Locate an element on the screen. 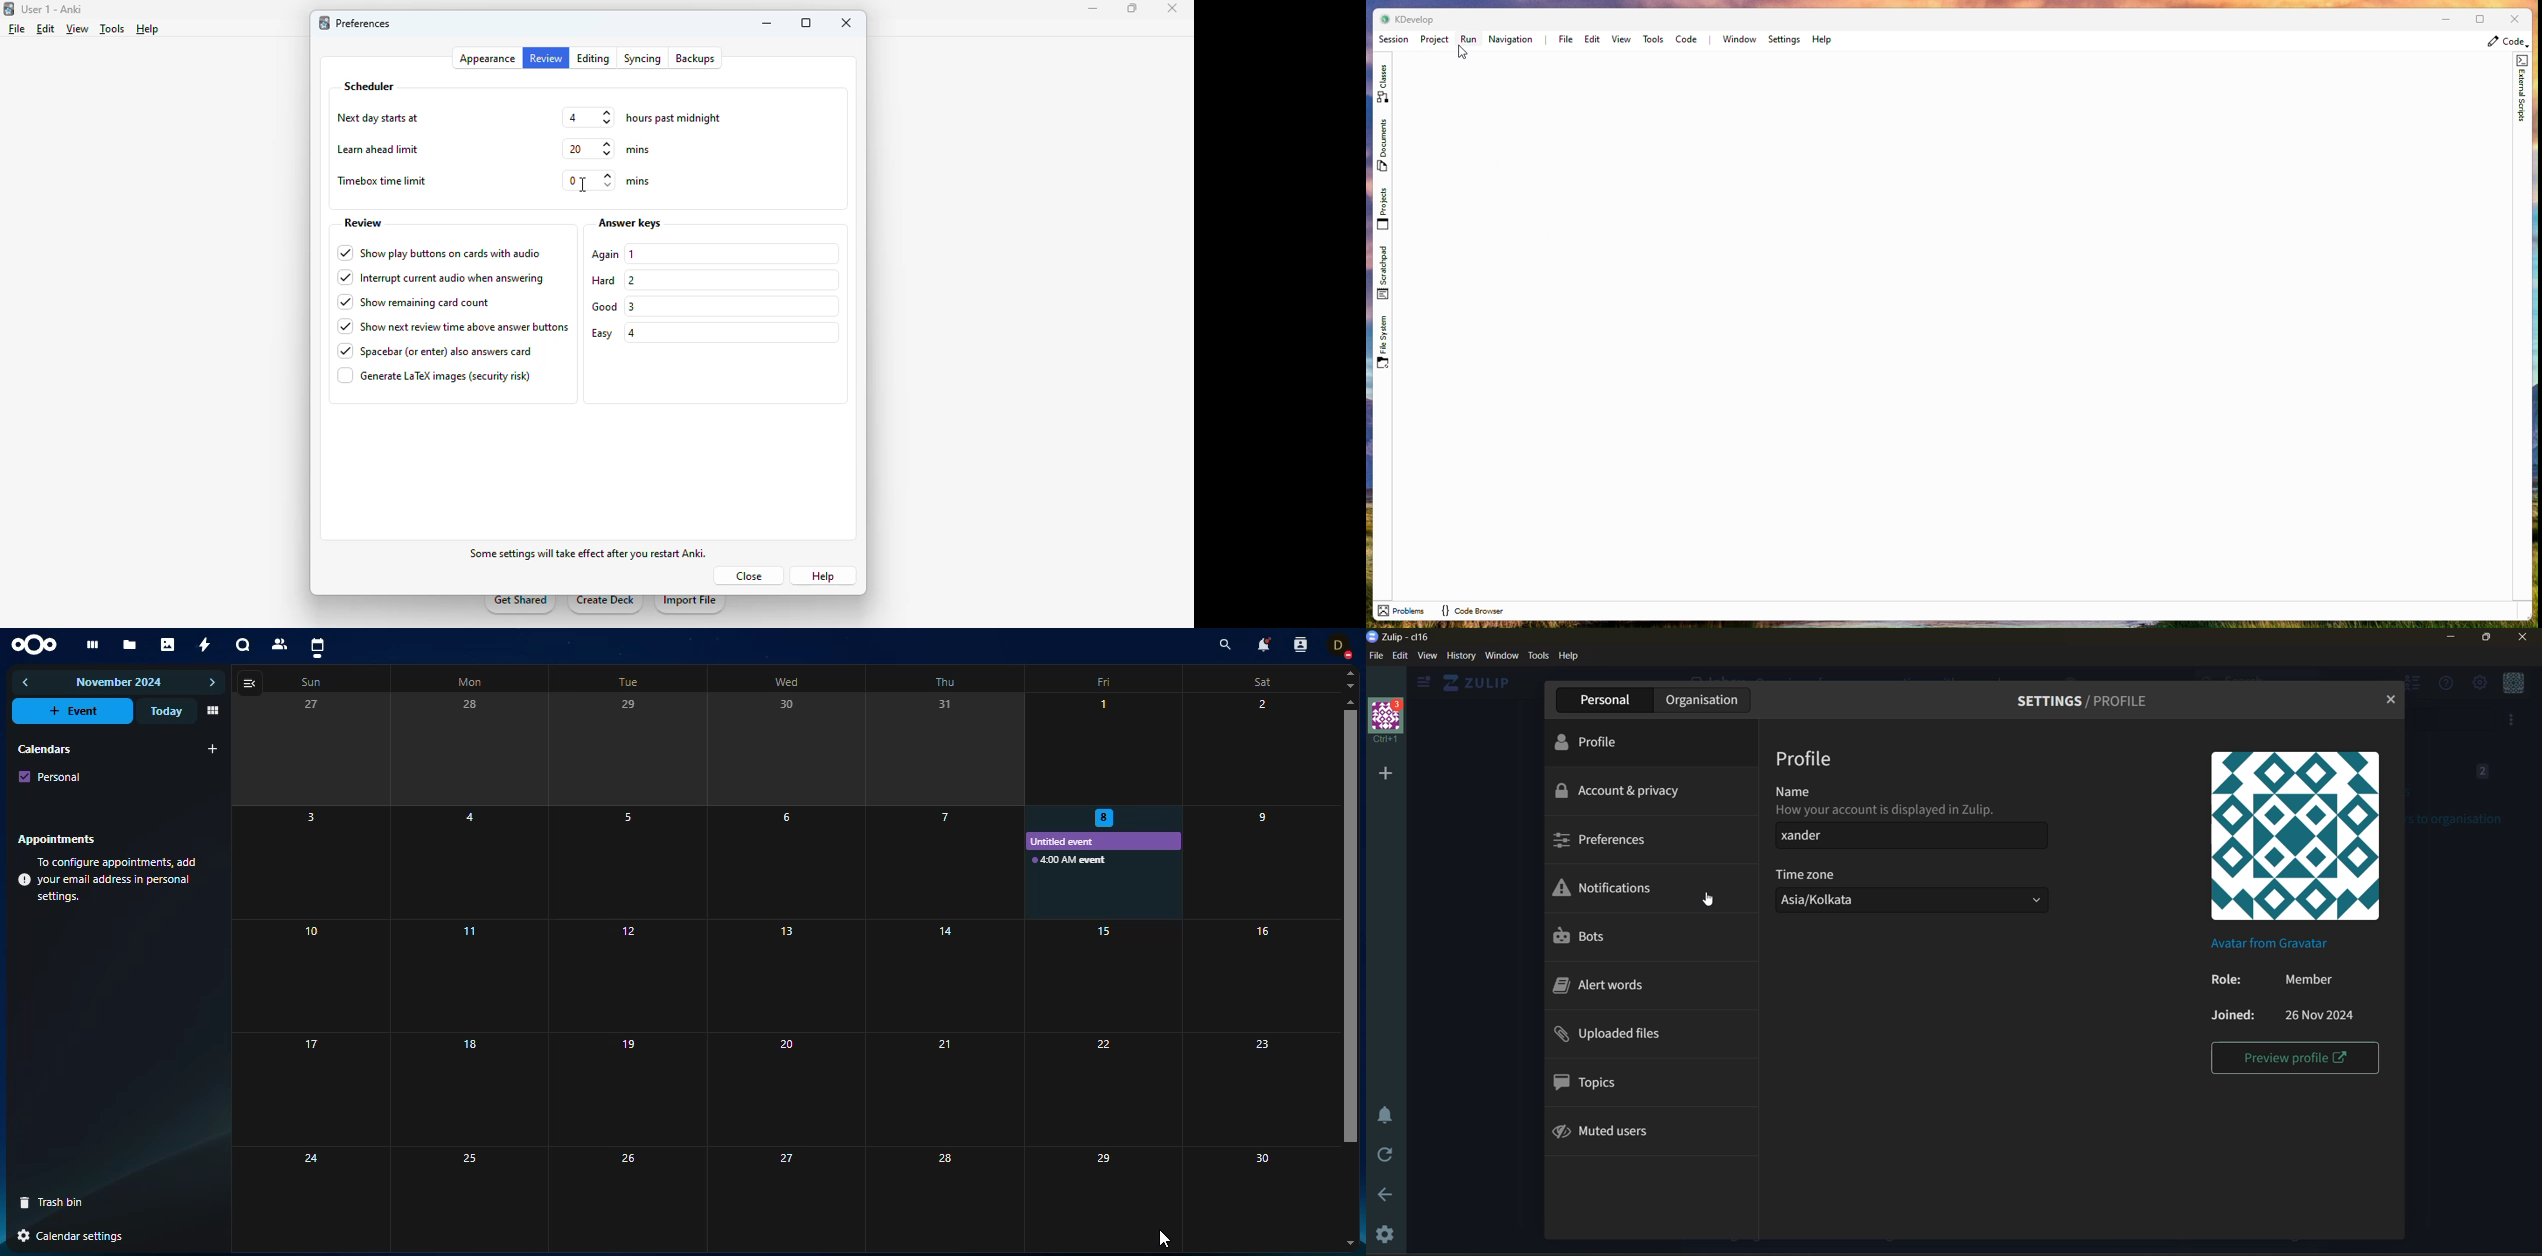 Image resolution: width=2548 pixels, height=1260 pixels. time zone is located at coordinates (1907, 902).